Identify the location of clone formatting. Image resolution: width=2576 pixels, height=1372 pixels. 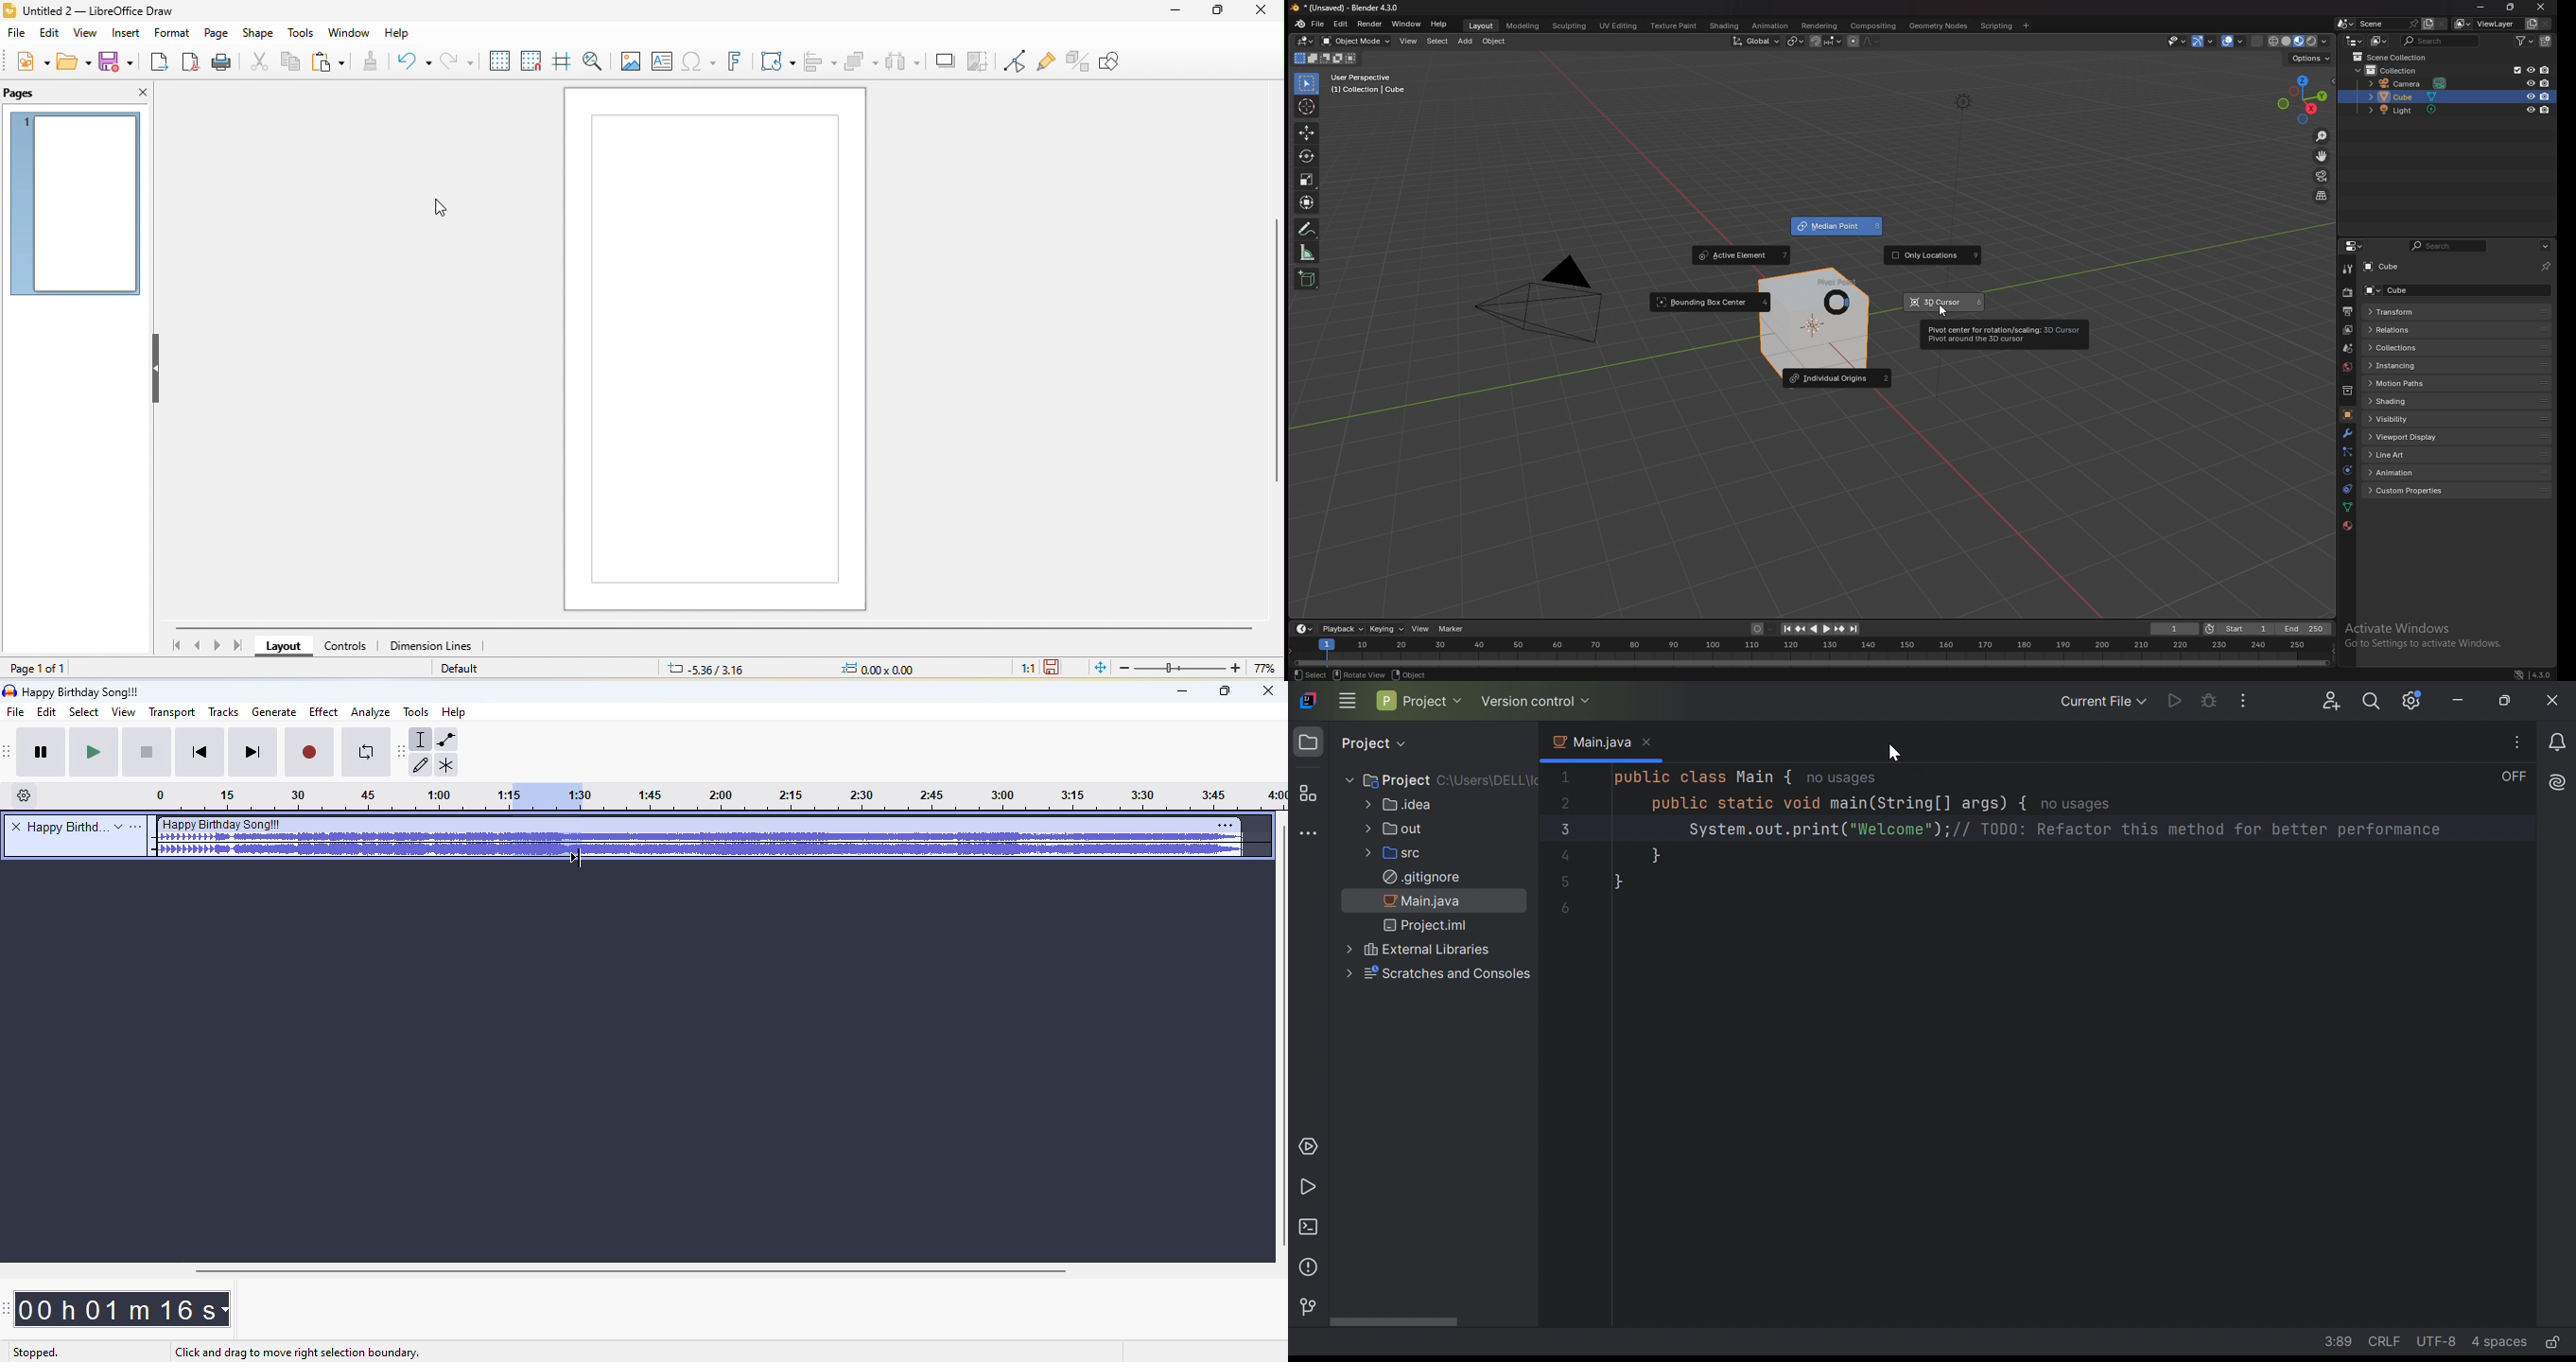
(371, 61).